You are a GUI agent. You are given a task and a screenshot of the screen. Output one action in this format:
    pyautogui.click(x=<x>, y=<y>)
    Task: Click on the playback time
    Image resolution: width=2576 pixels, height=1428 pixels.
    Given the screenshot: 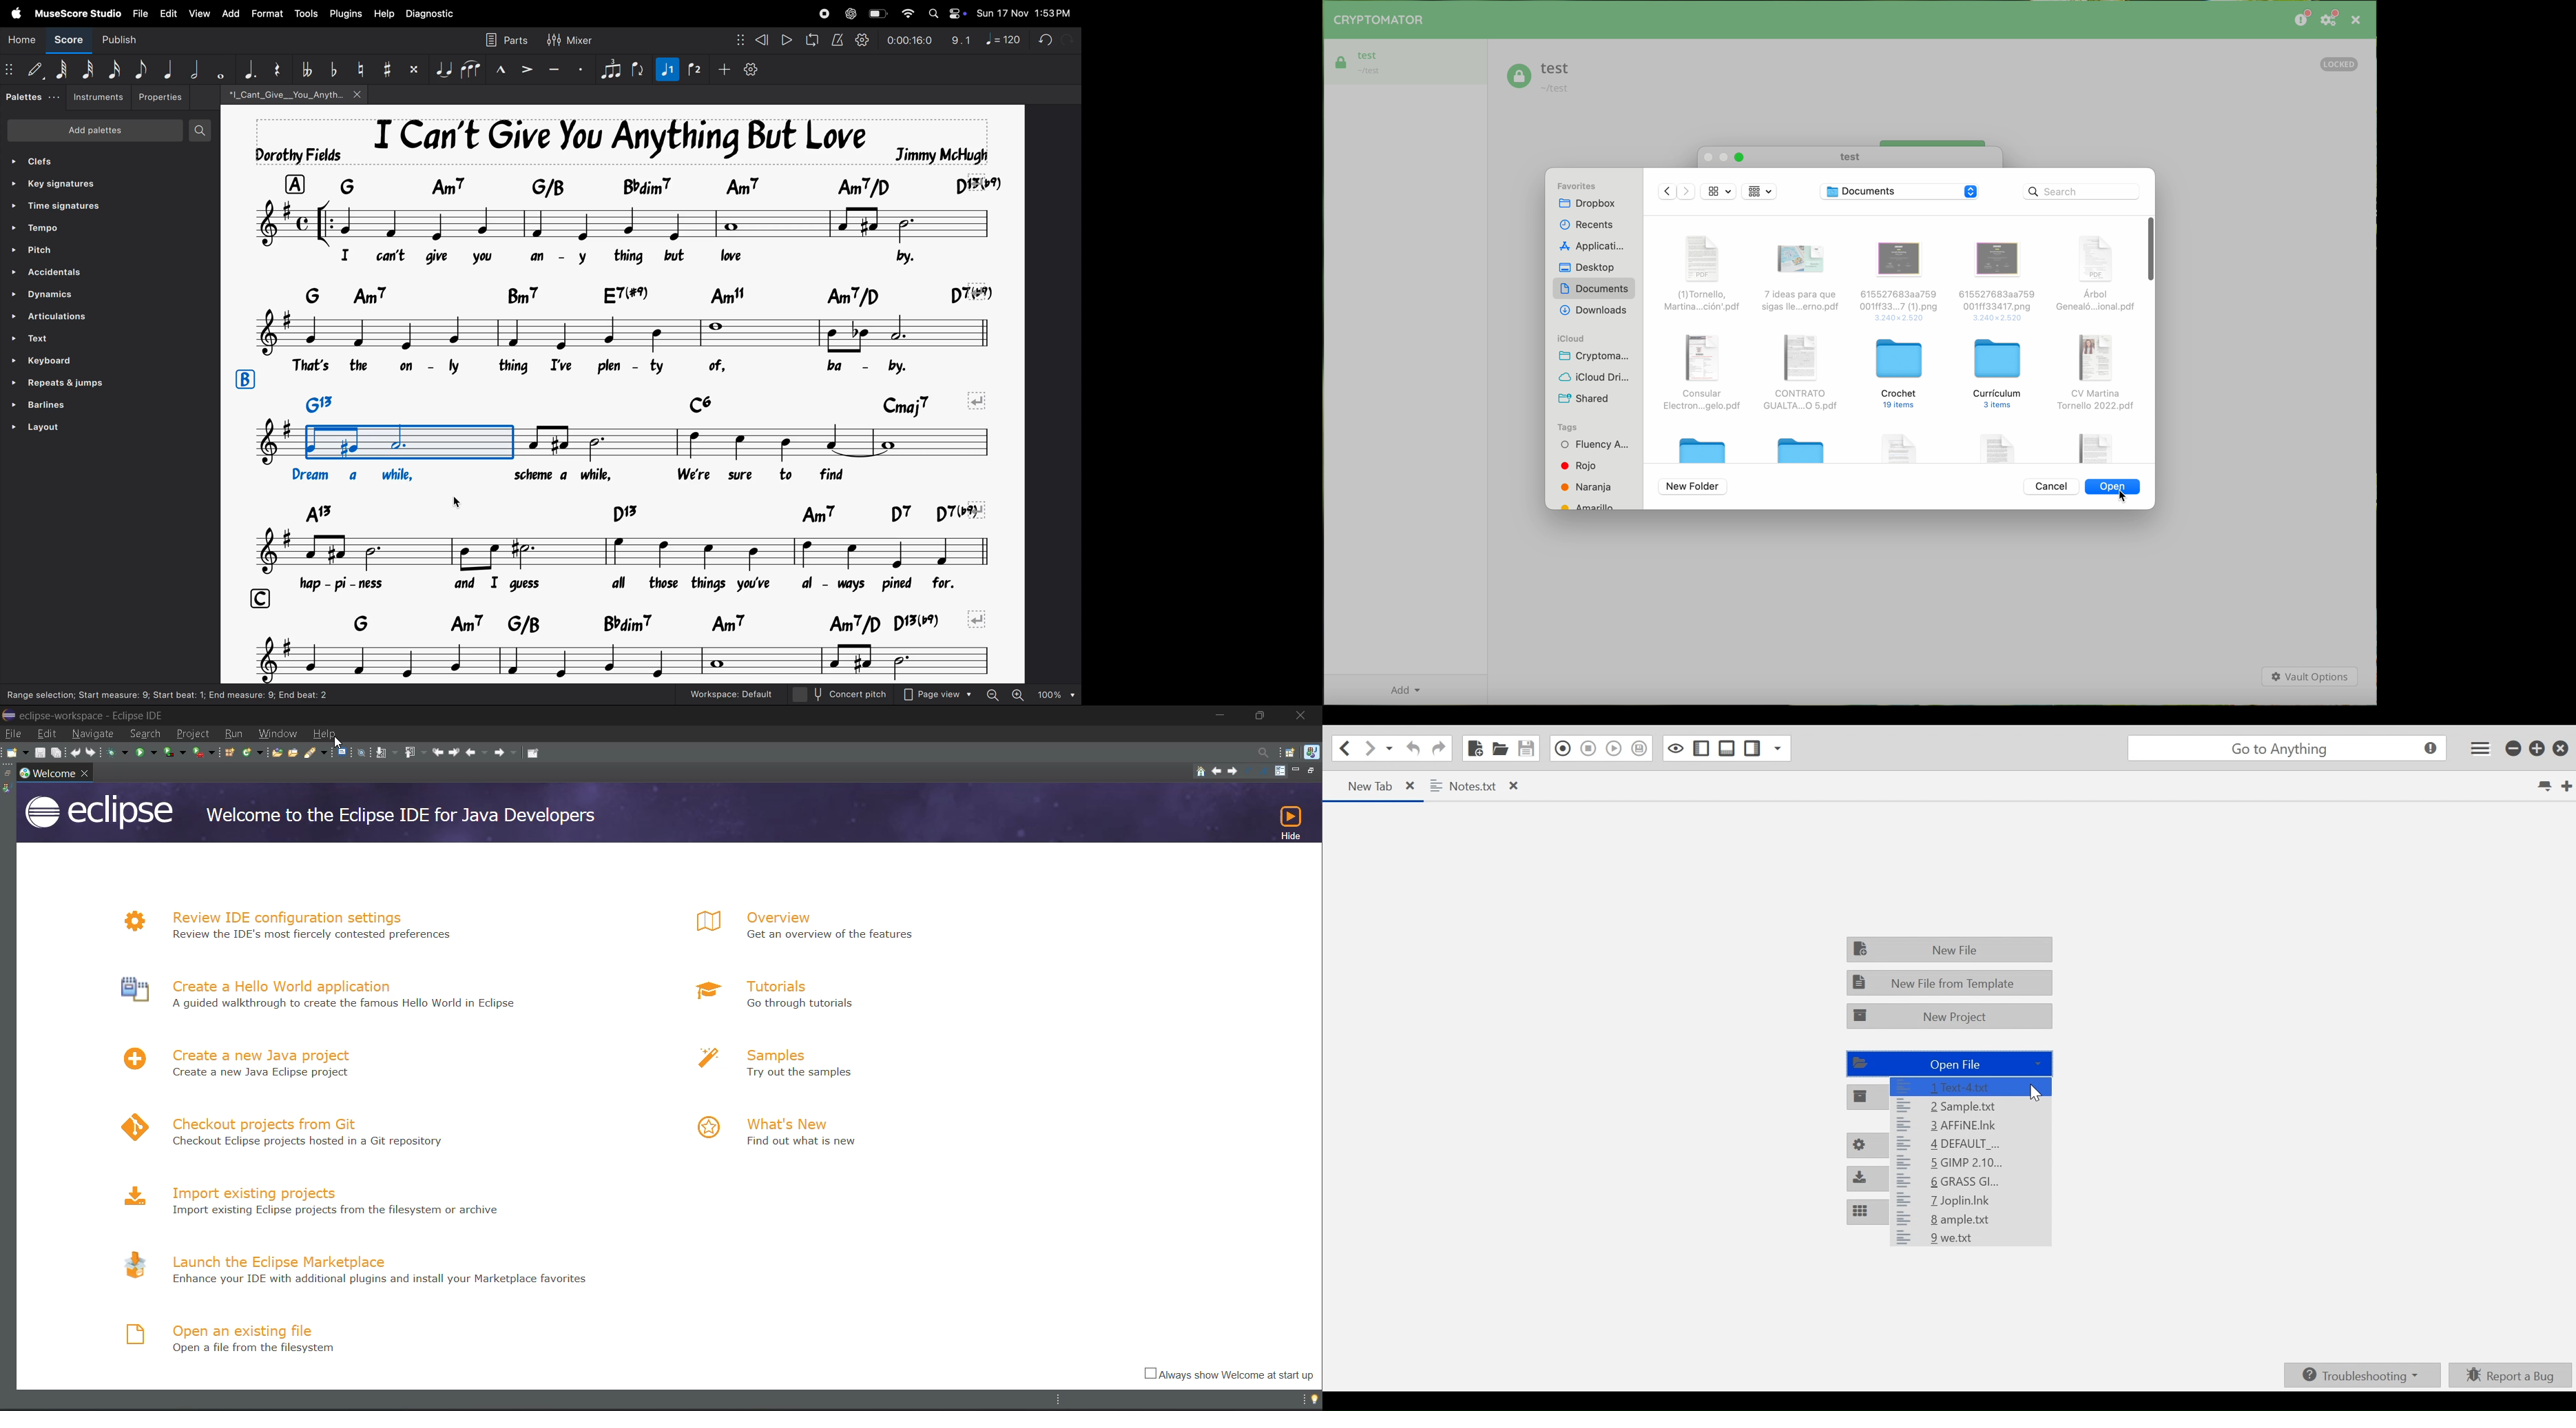 What is the action you would take?
    pyautogui.click(x=909, y=40)
    